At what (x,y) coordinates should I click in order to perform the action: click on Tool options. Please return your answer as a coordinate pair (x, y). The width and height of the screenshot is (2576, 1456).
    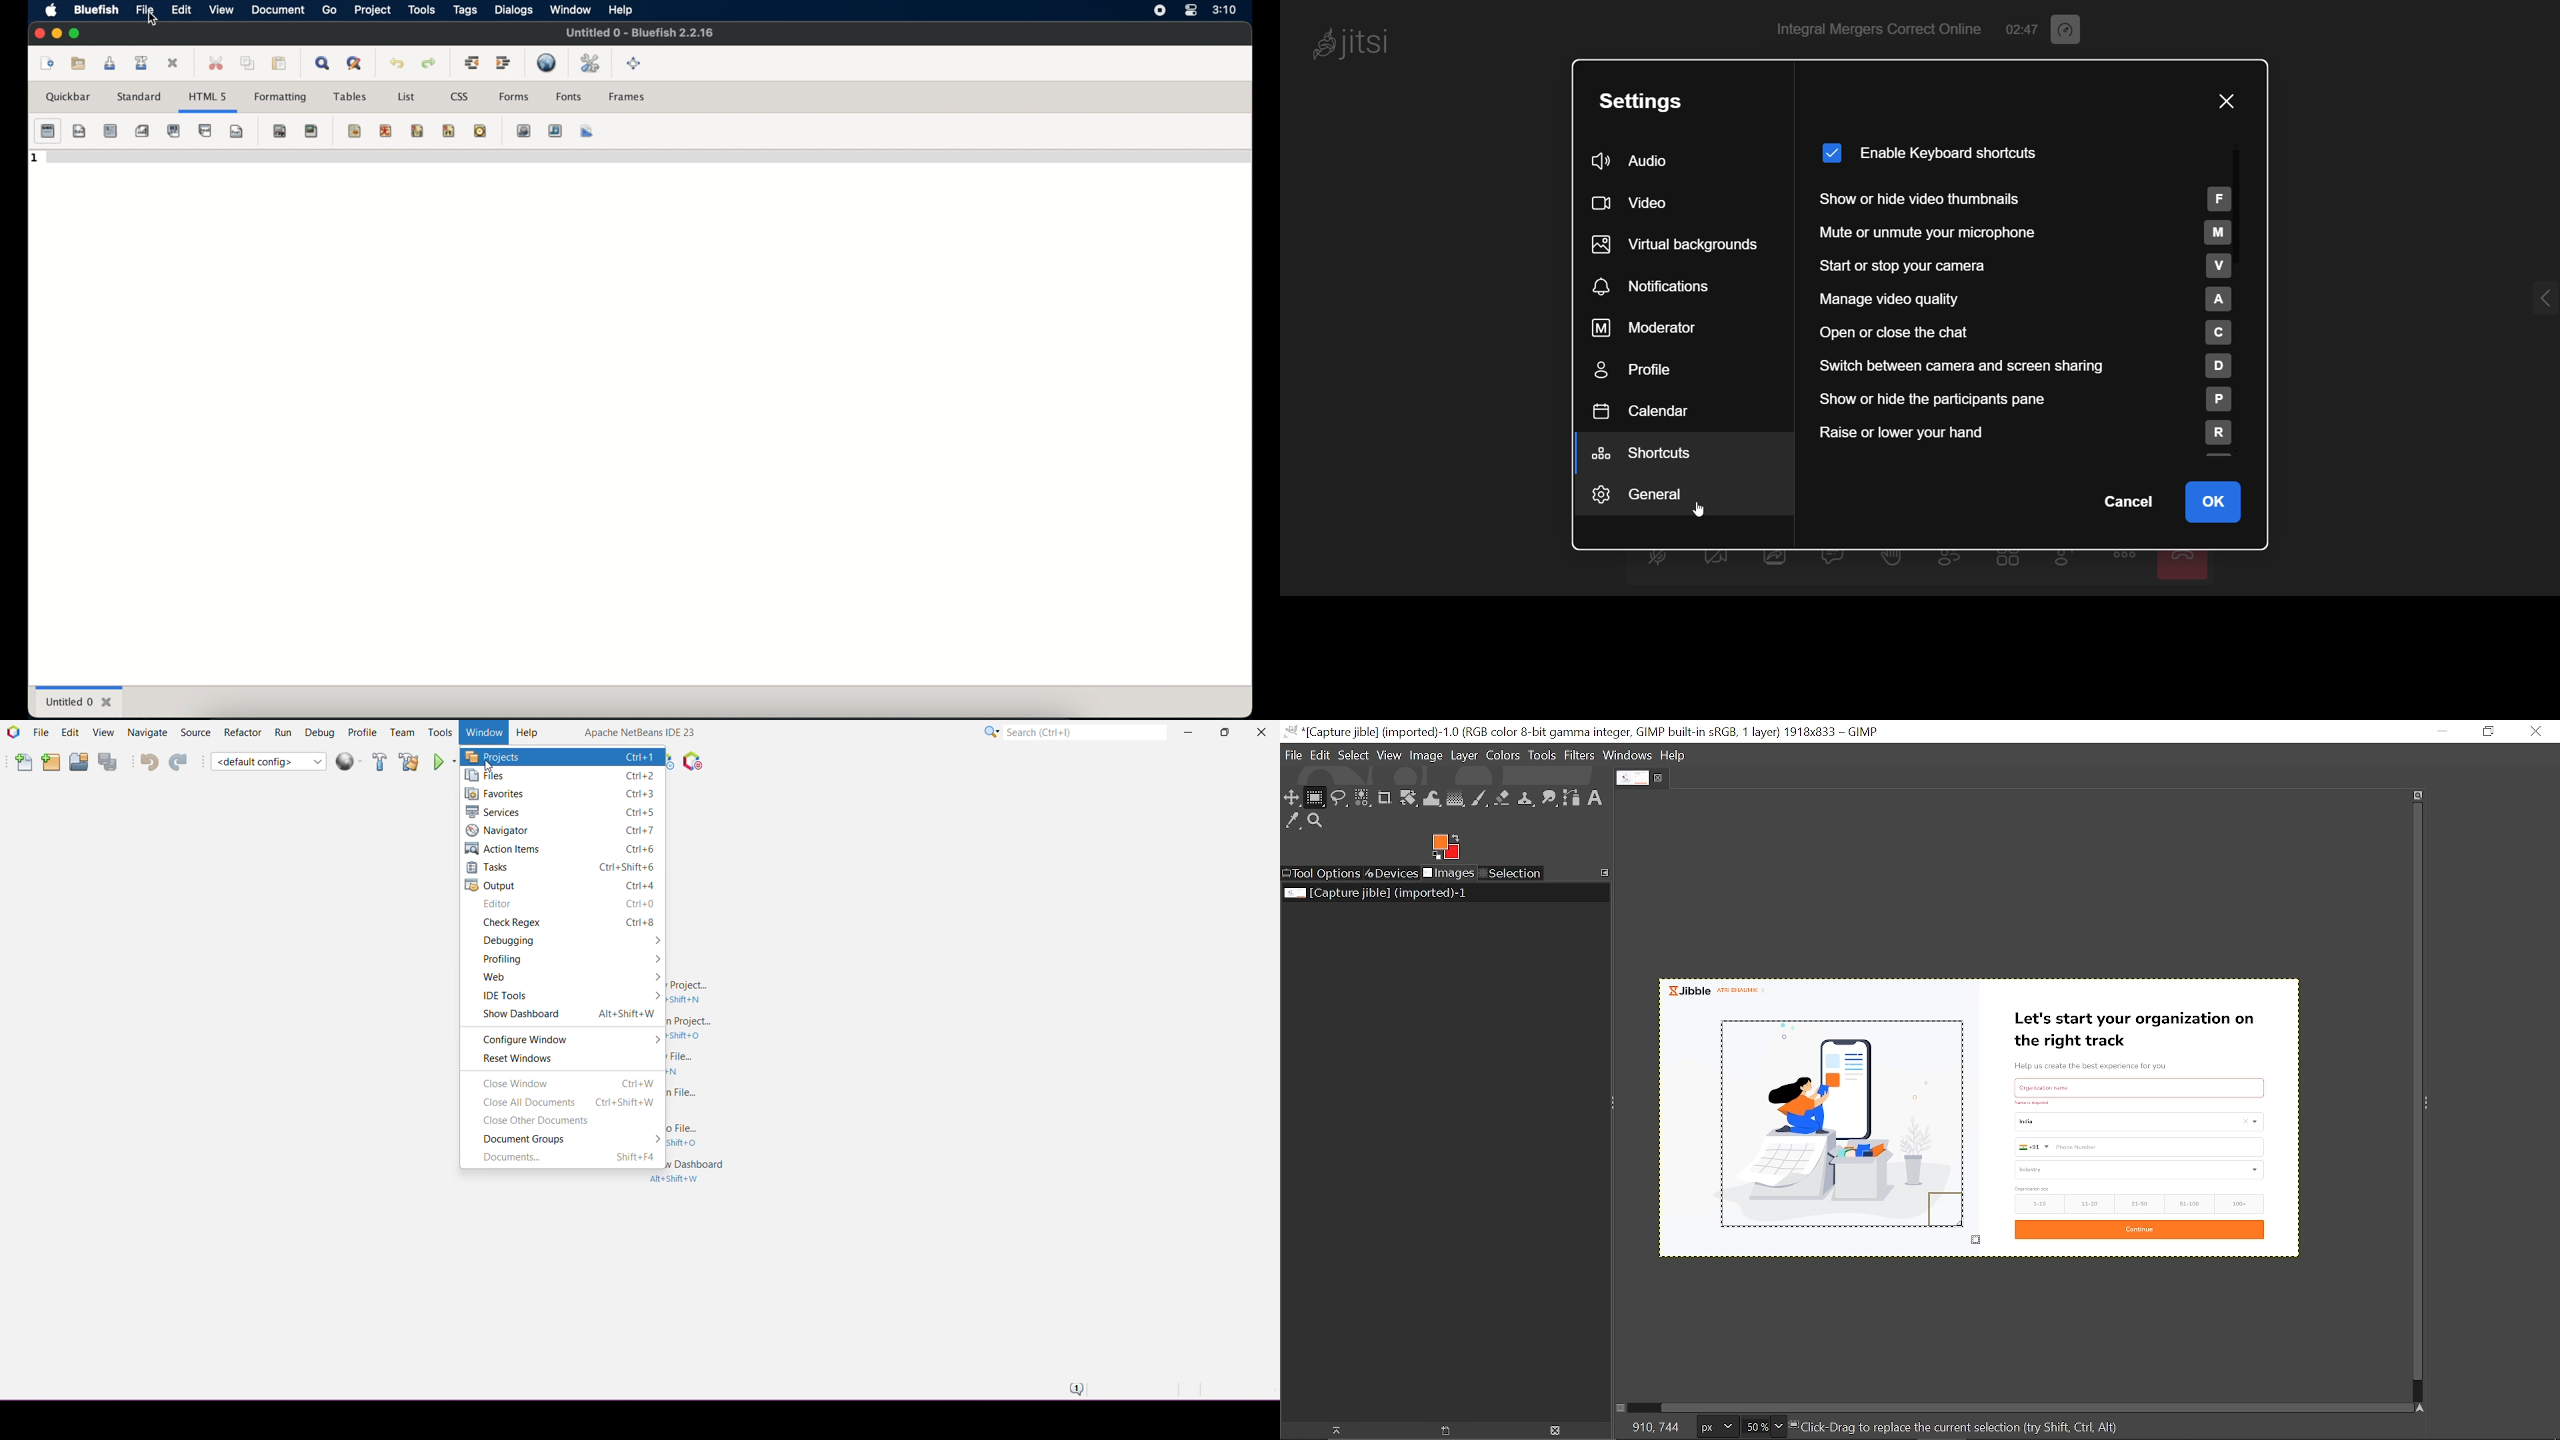
    Looking at the image, I should click on (1322, 873).